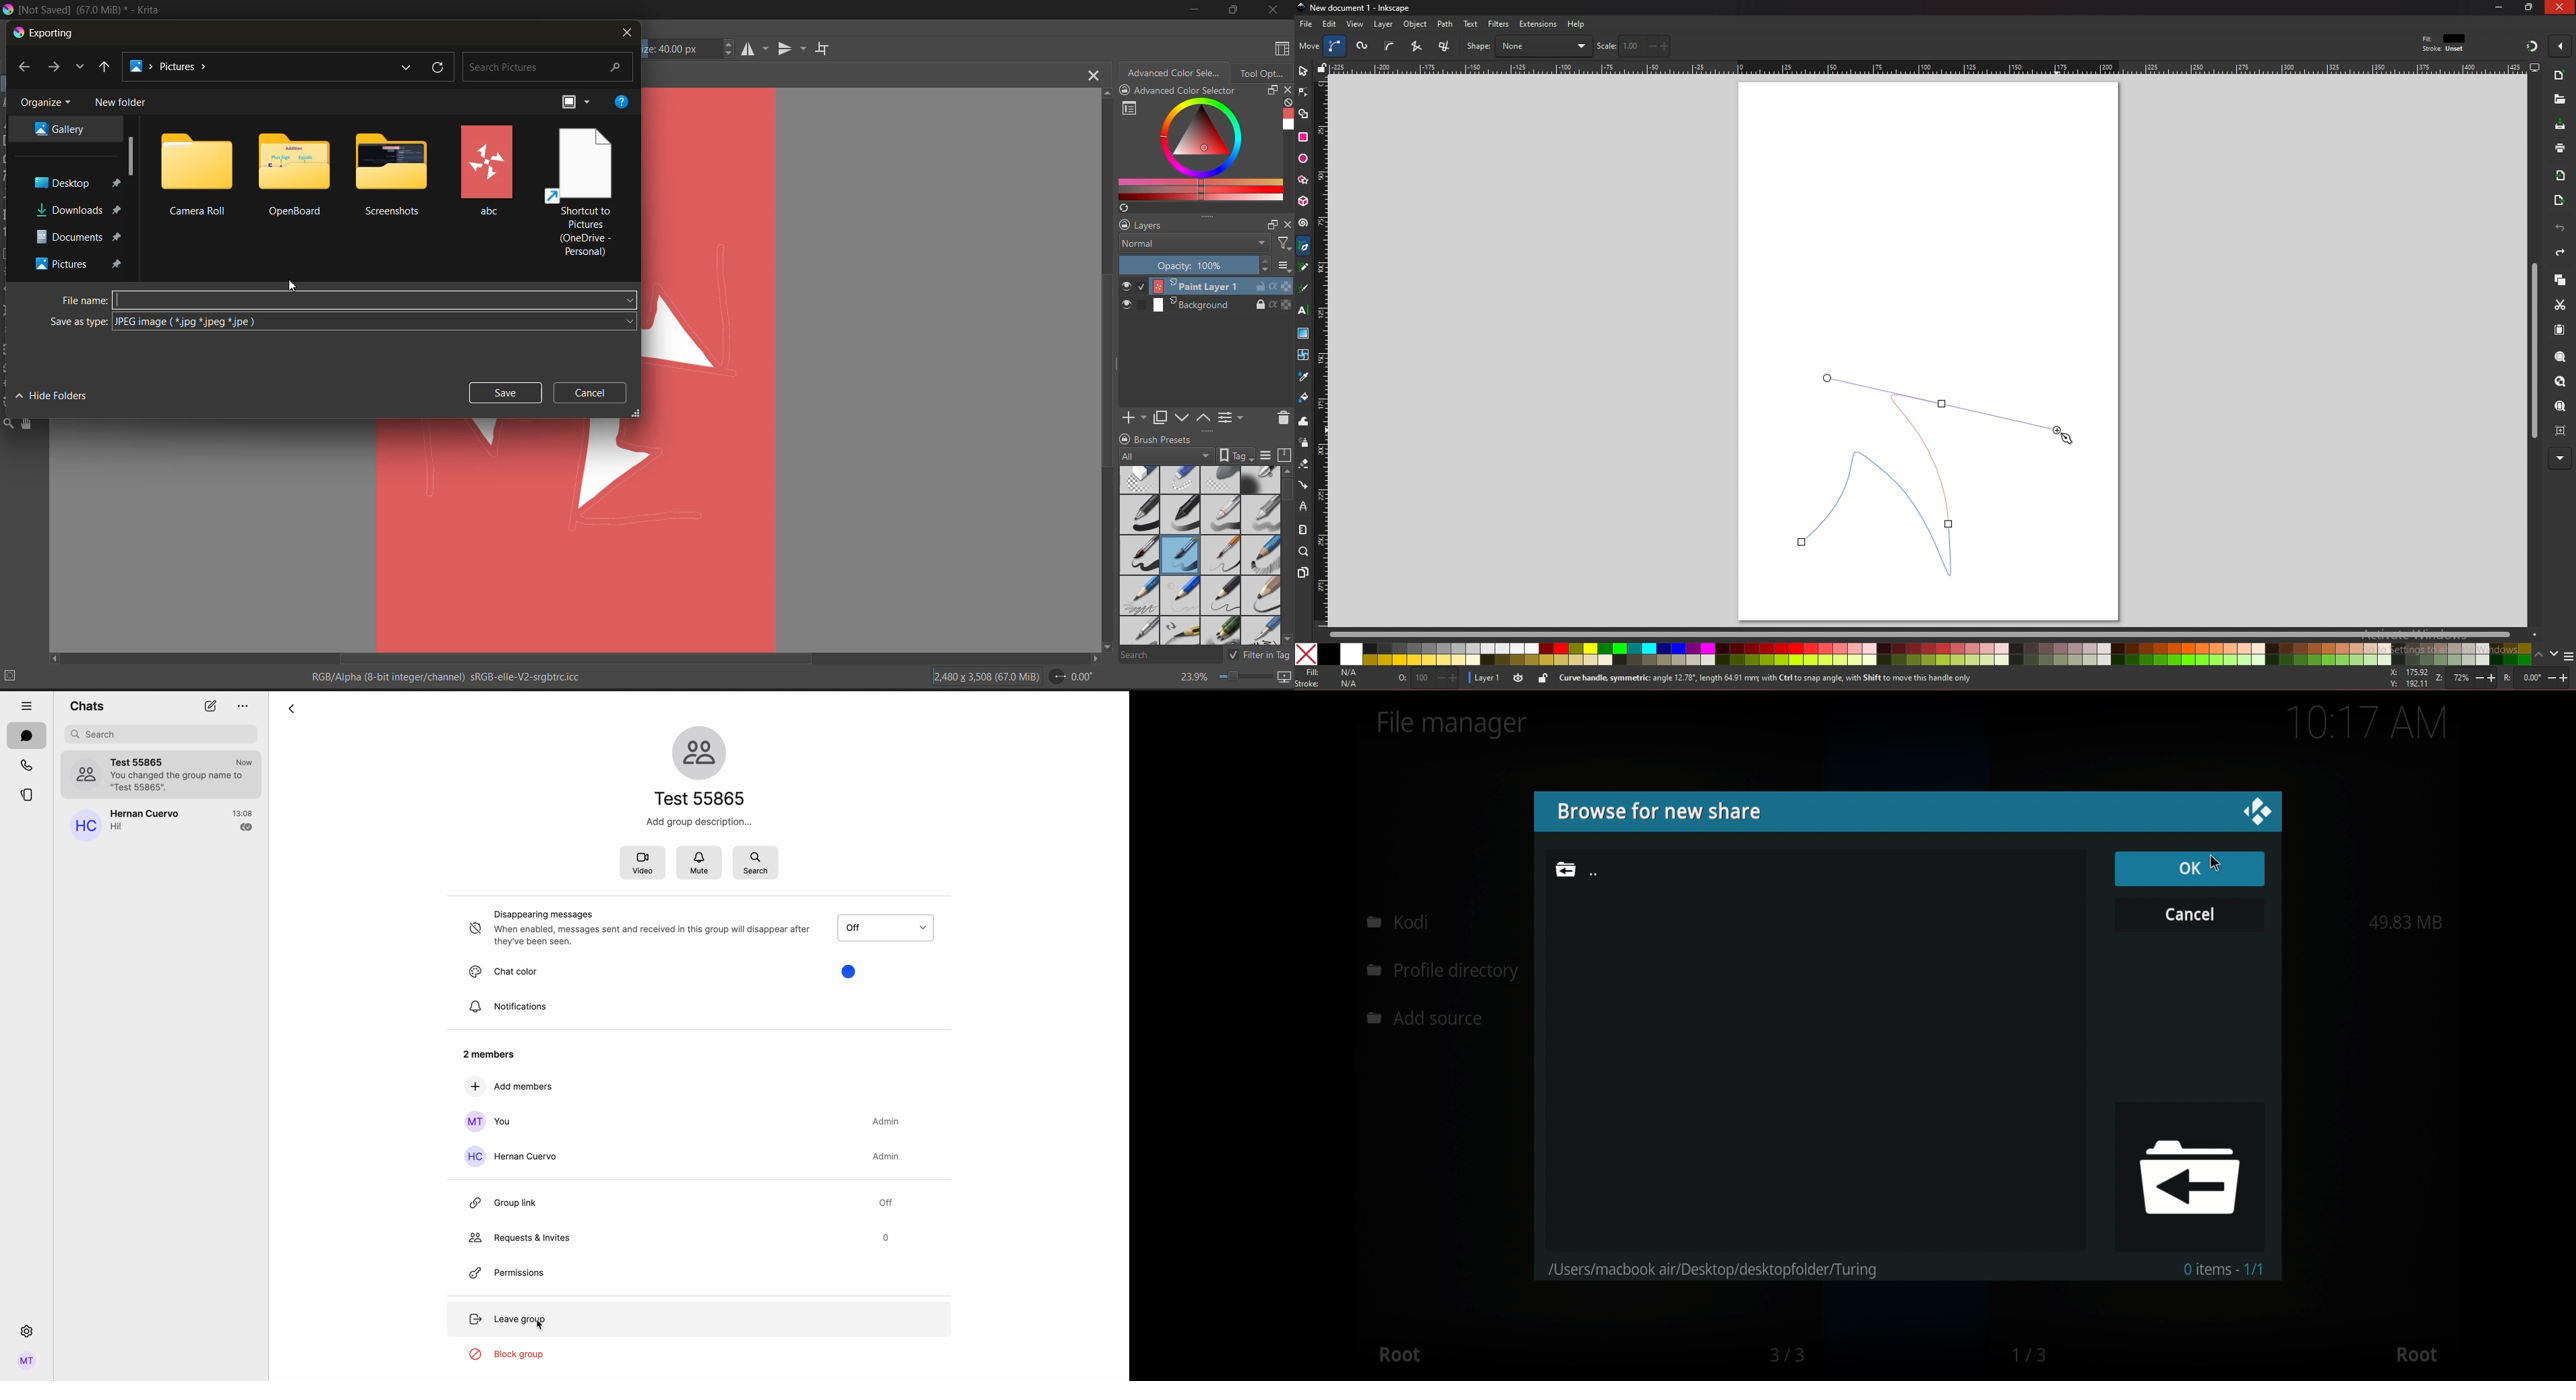  Describe the element at coordinates (2560, 331) in the screenshot. I see `paste` at that location.